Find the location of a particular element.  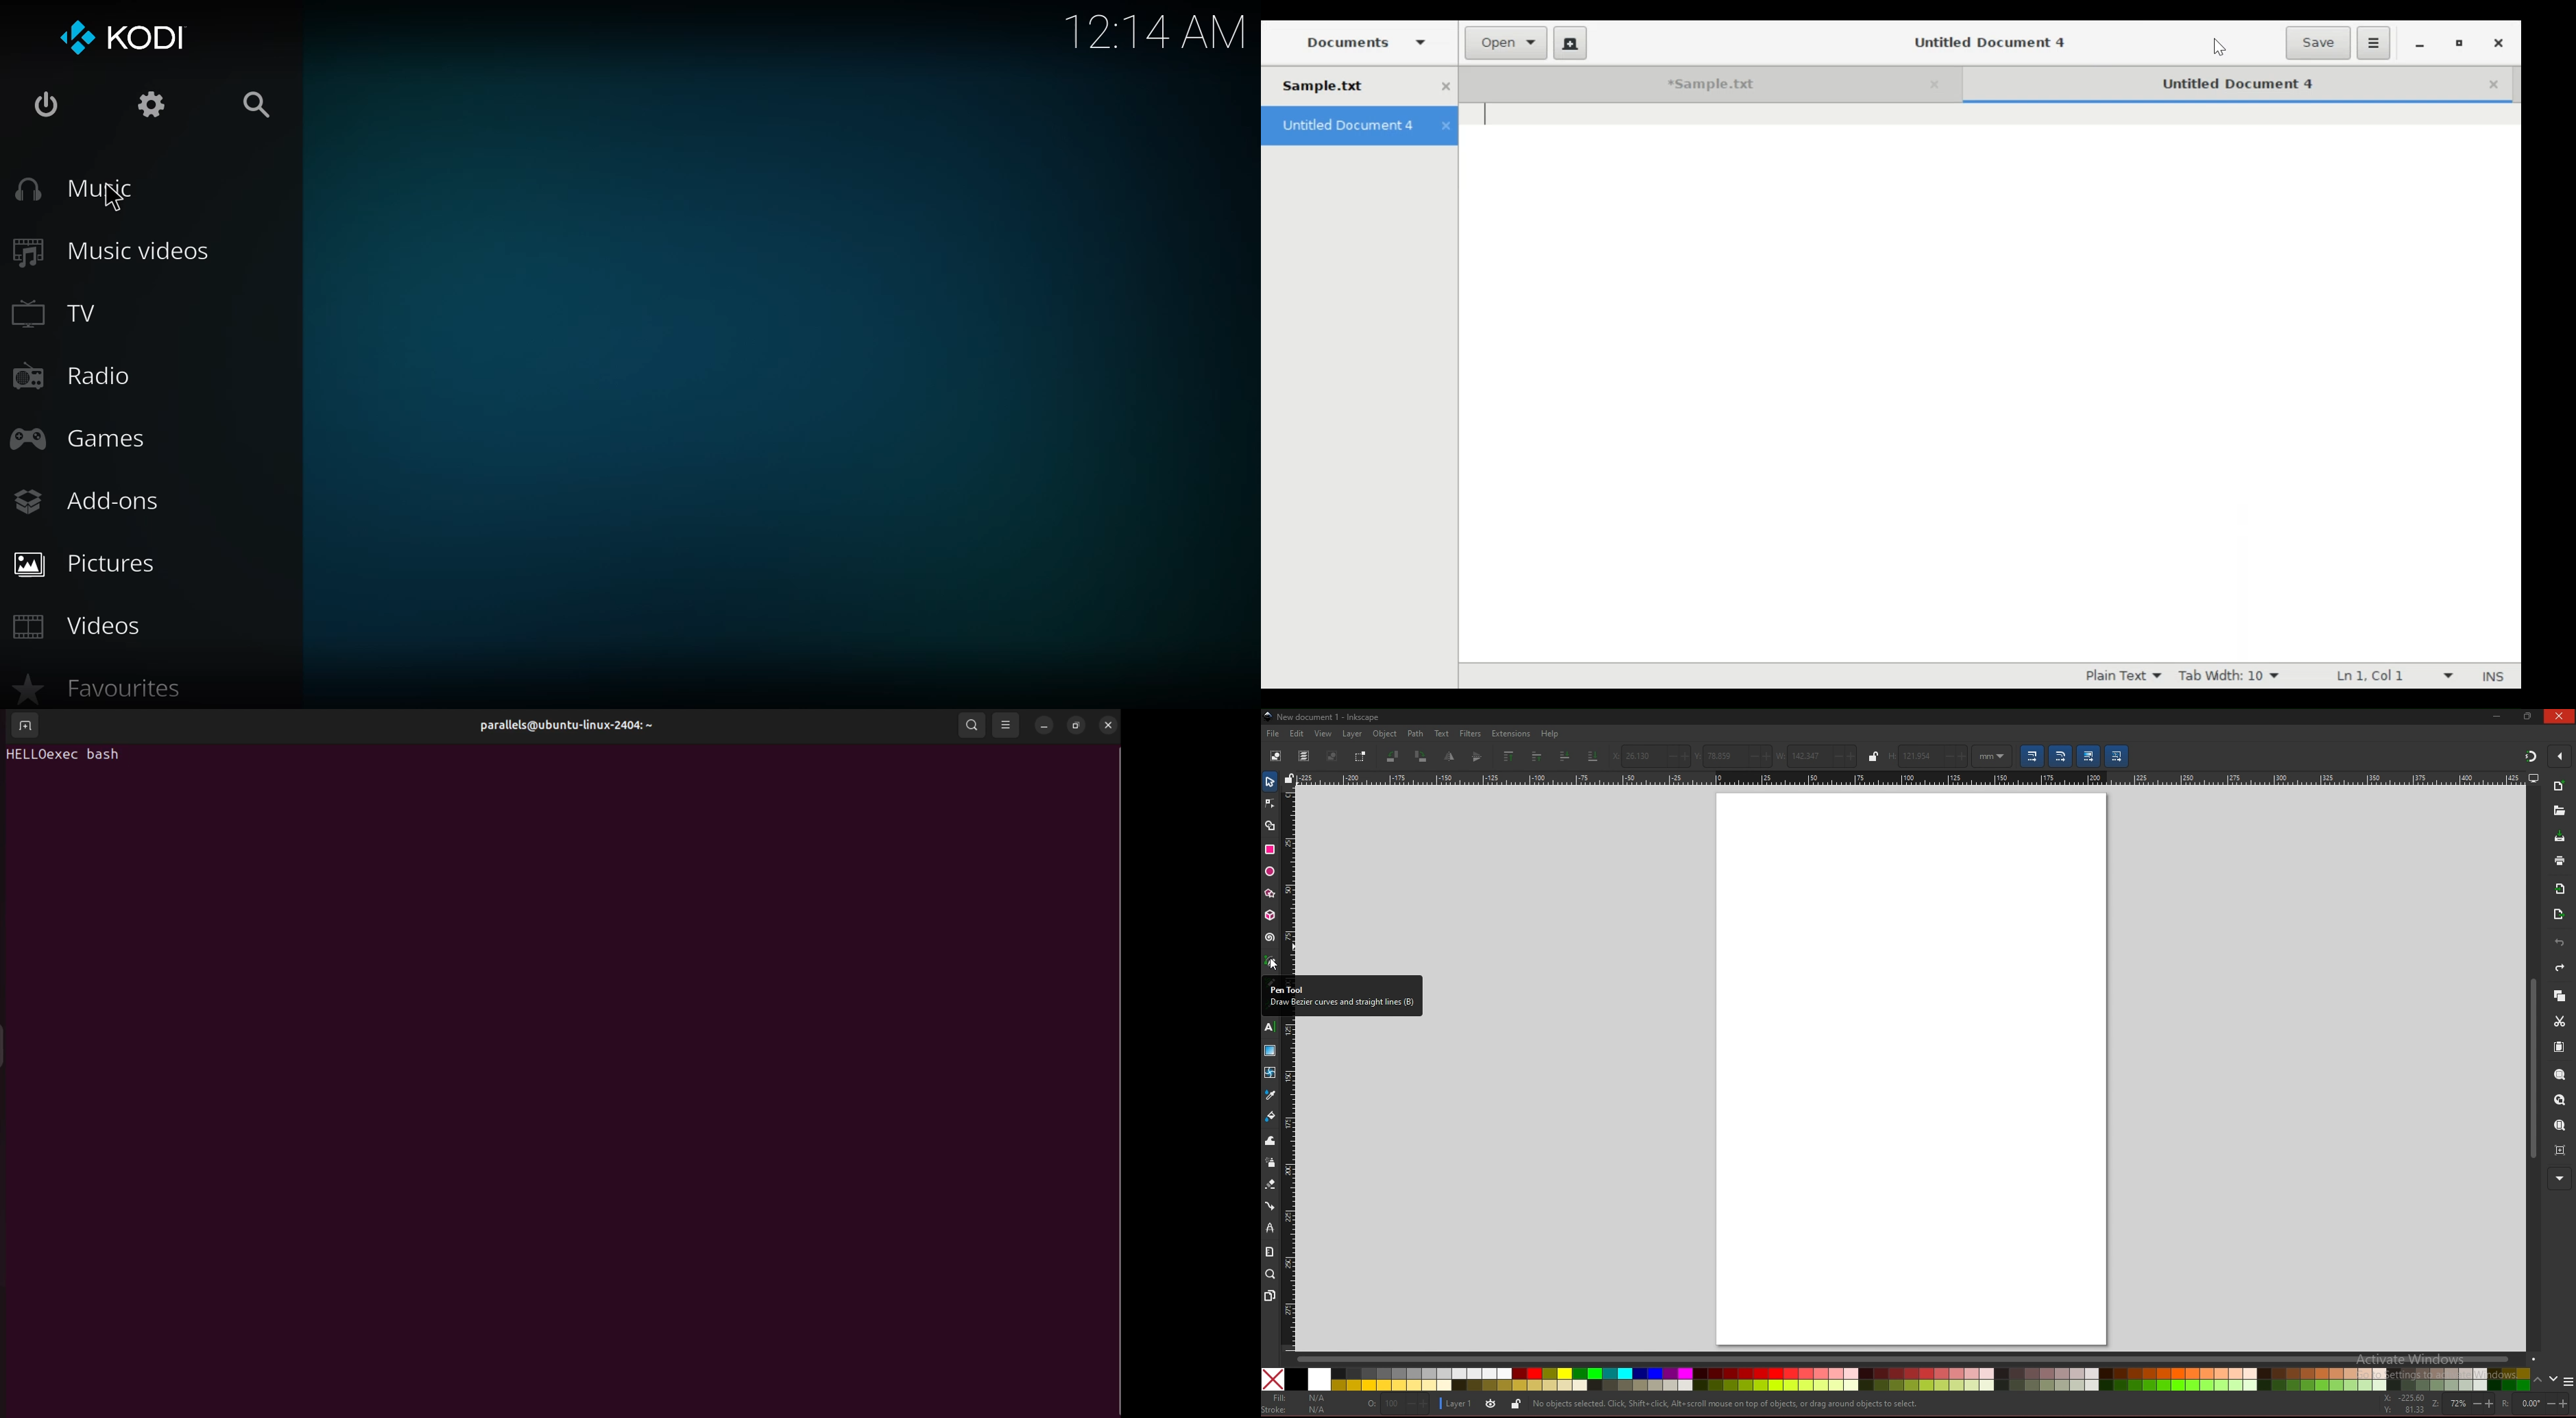

display options is located at coordinates (2533, 777).